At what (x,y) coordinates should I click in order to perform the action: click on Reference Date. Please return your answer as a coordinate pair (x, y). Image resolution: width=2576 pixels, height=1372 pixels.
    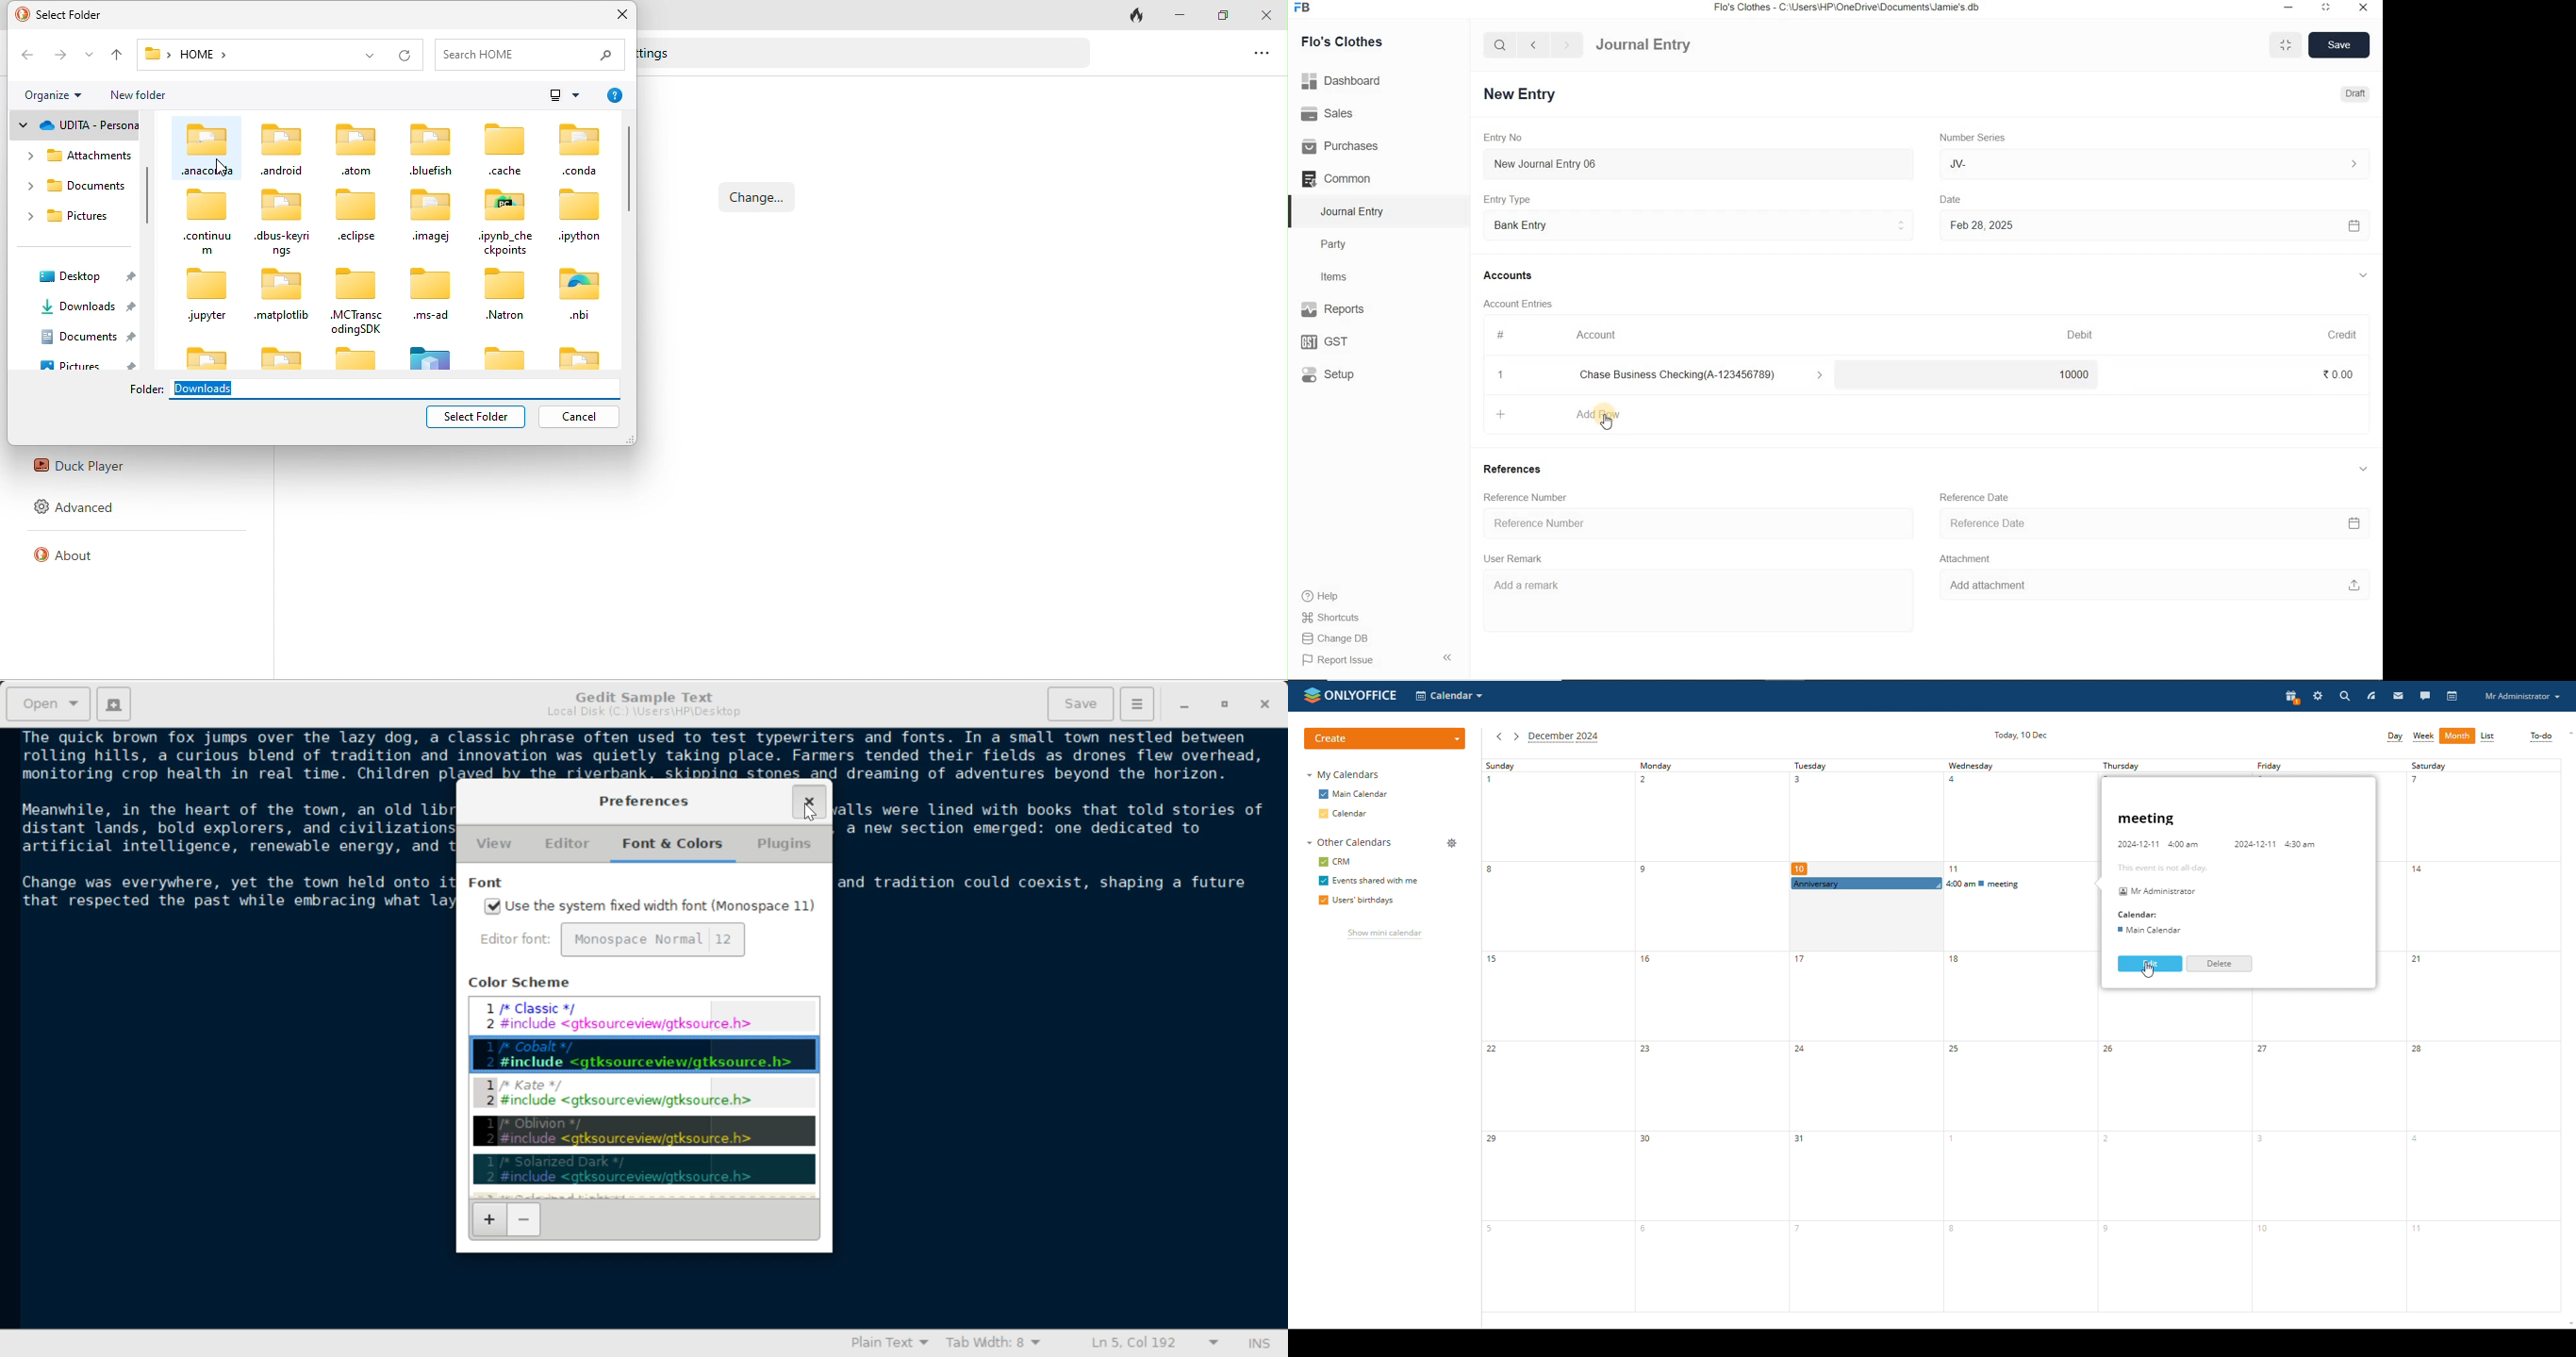
    Looking at the image, I should click on (1977, 498).